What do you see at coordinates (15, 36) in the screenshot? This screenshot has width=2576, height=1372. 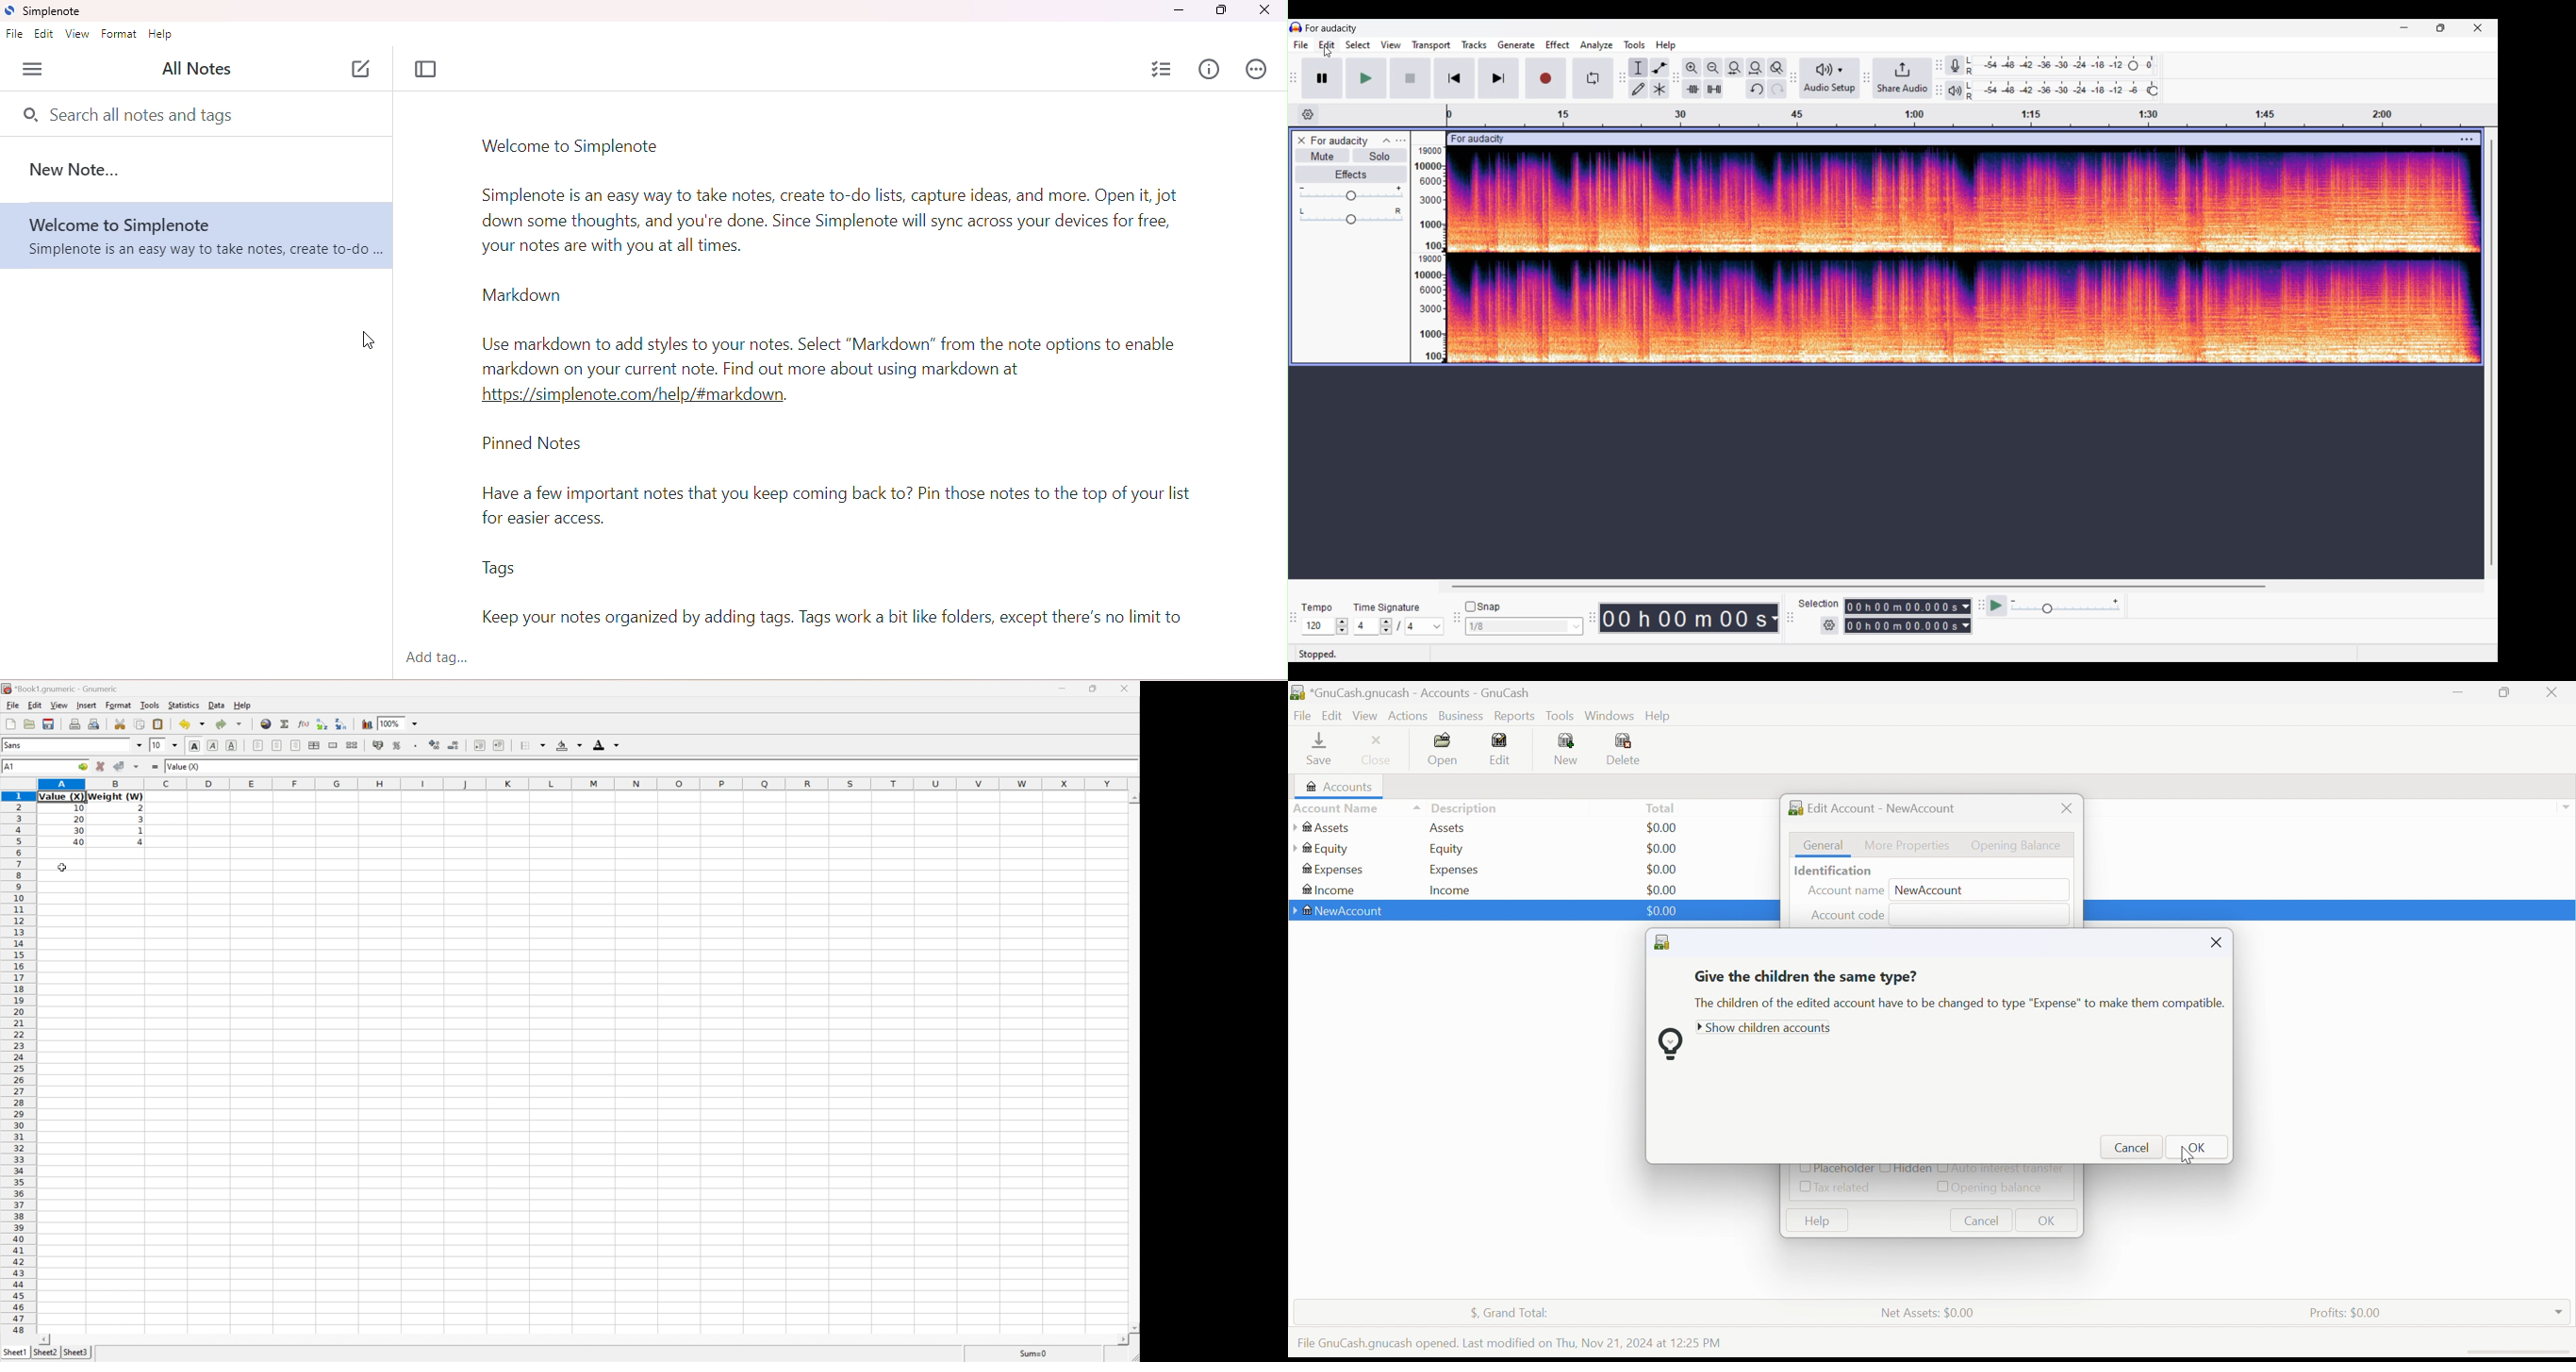 I see `file` at bounding box center [15, 36].